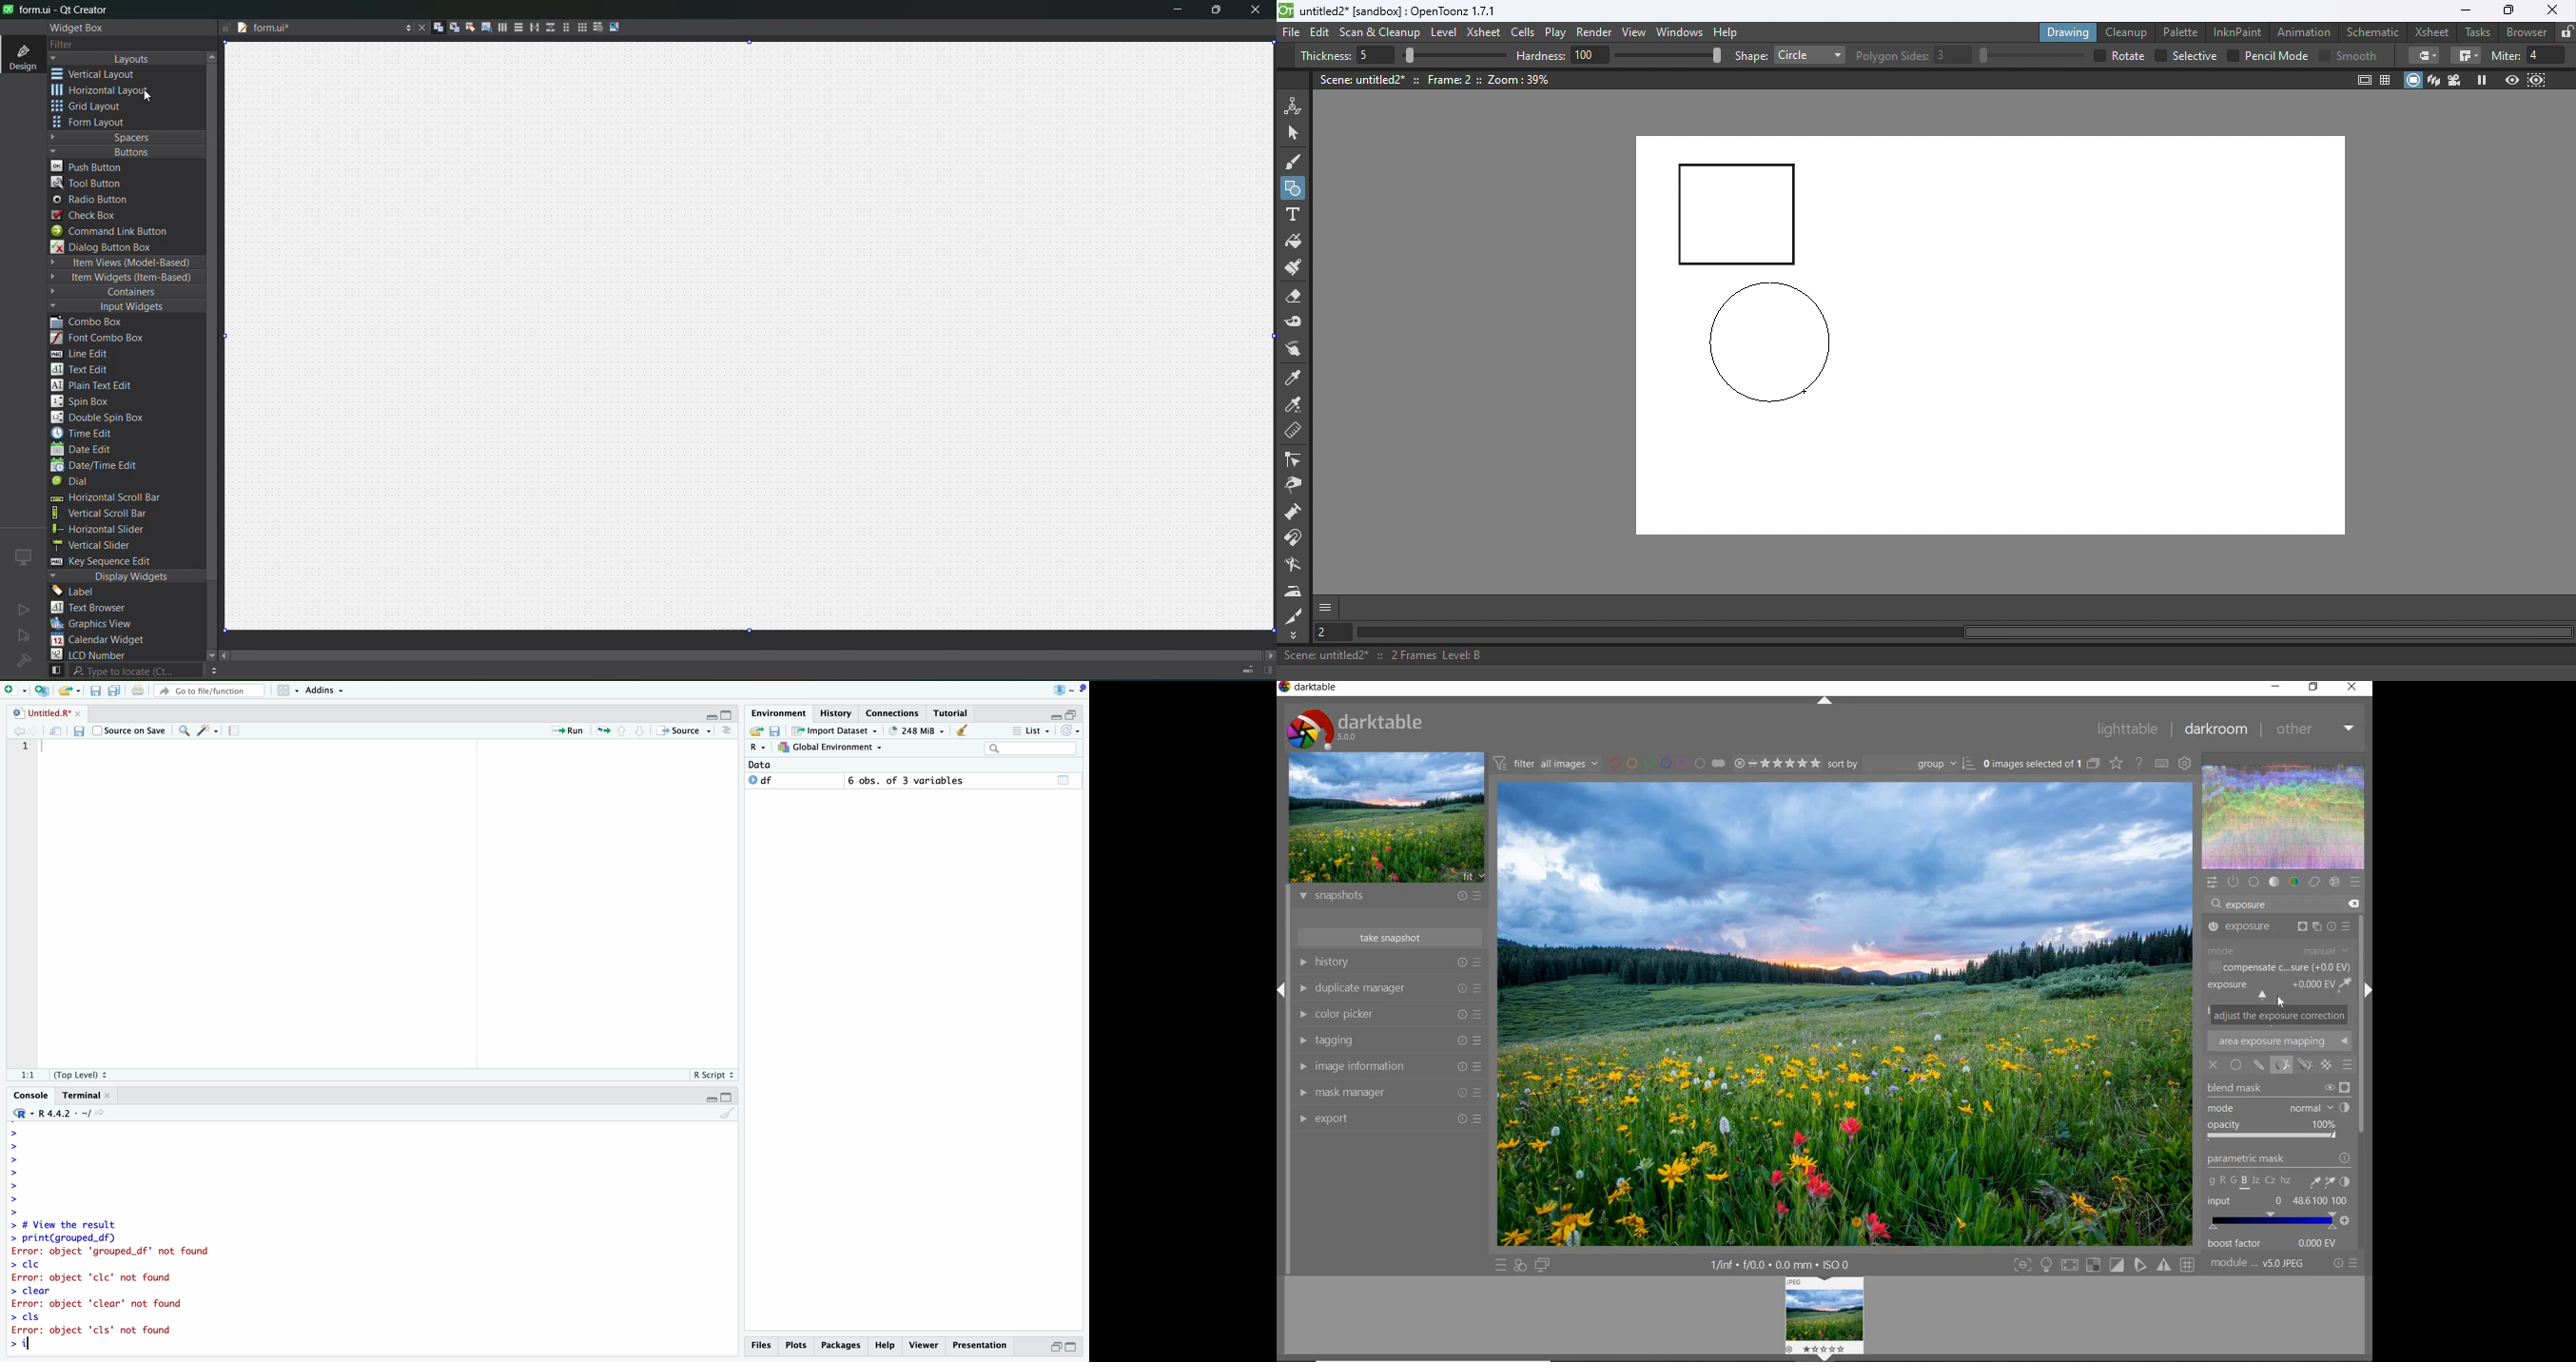  What do you see at coordinates (371, 1238) in the screenshot?
I see `> # View the result

> print(grouped_df)

Error: object 'grouped_df' not found
> cle

Error: object 'clc' not found

> clear

Error: object 'clear' not found

> cls

Error: object 'cls' not found` at bounding box center [371, 1238].